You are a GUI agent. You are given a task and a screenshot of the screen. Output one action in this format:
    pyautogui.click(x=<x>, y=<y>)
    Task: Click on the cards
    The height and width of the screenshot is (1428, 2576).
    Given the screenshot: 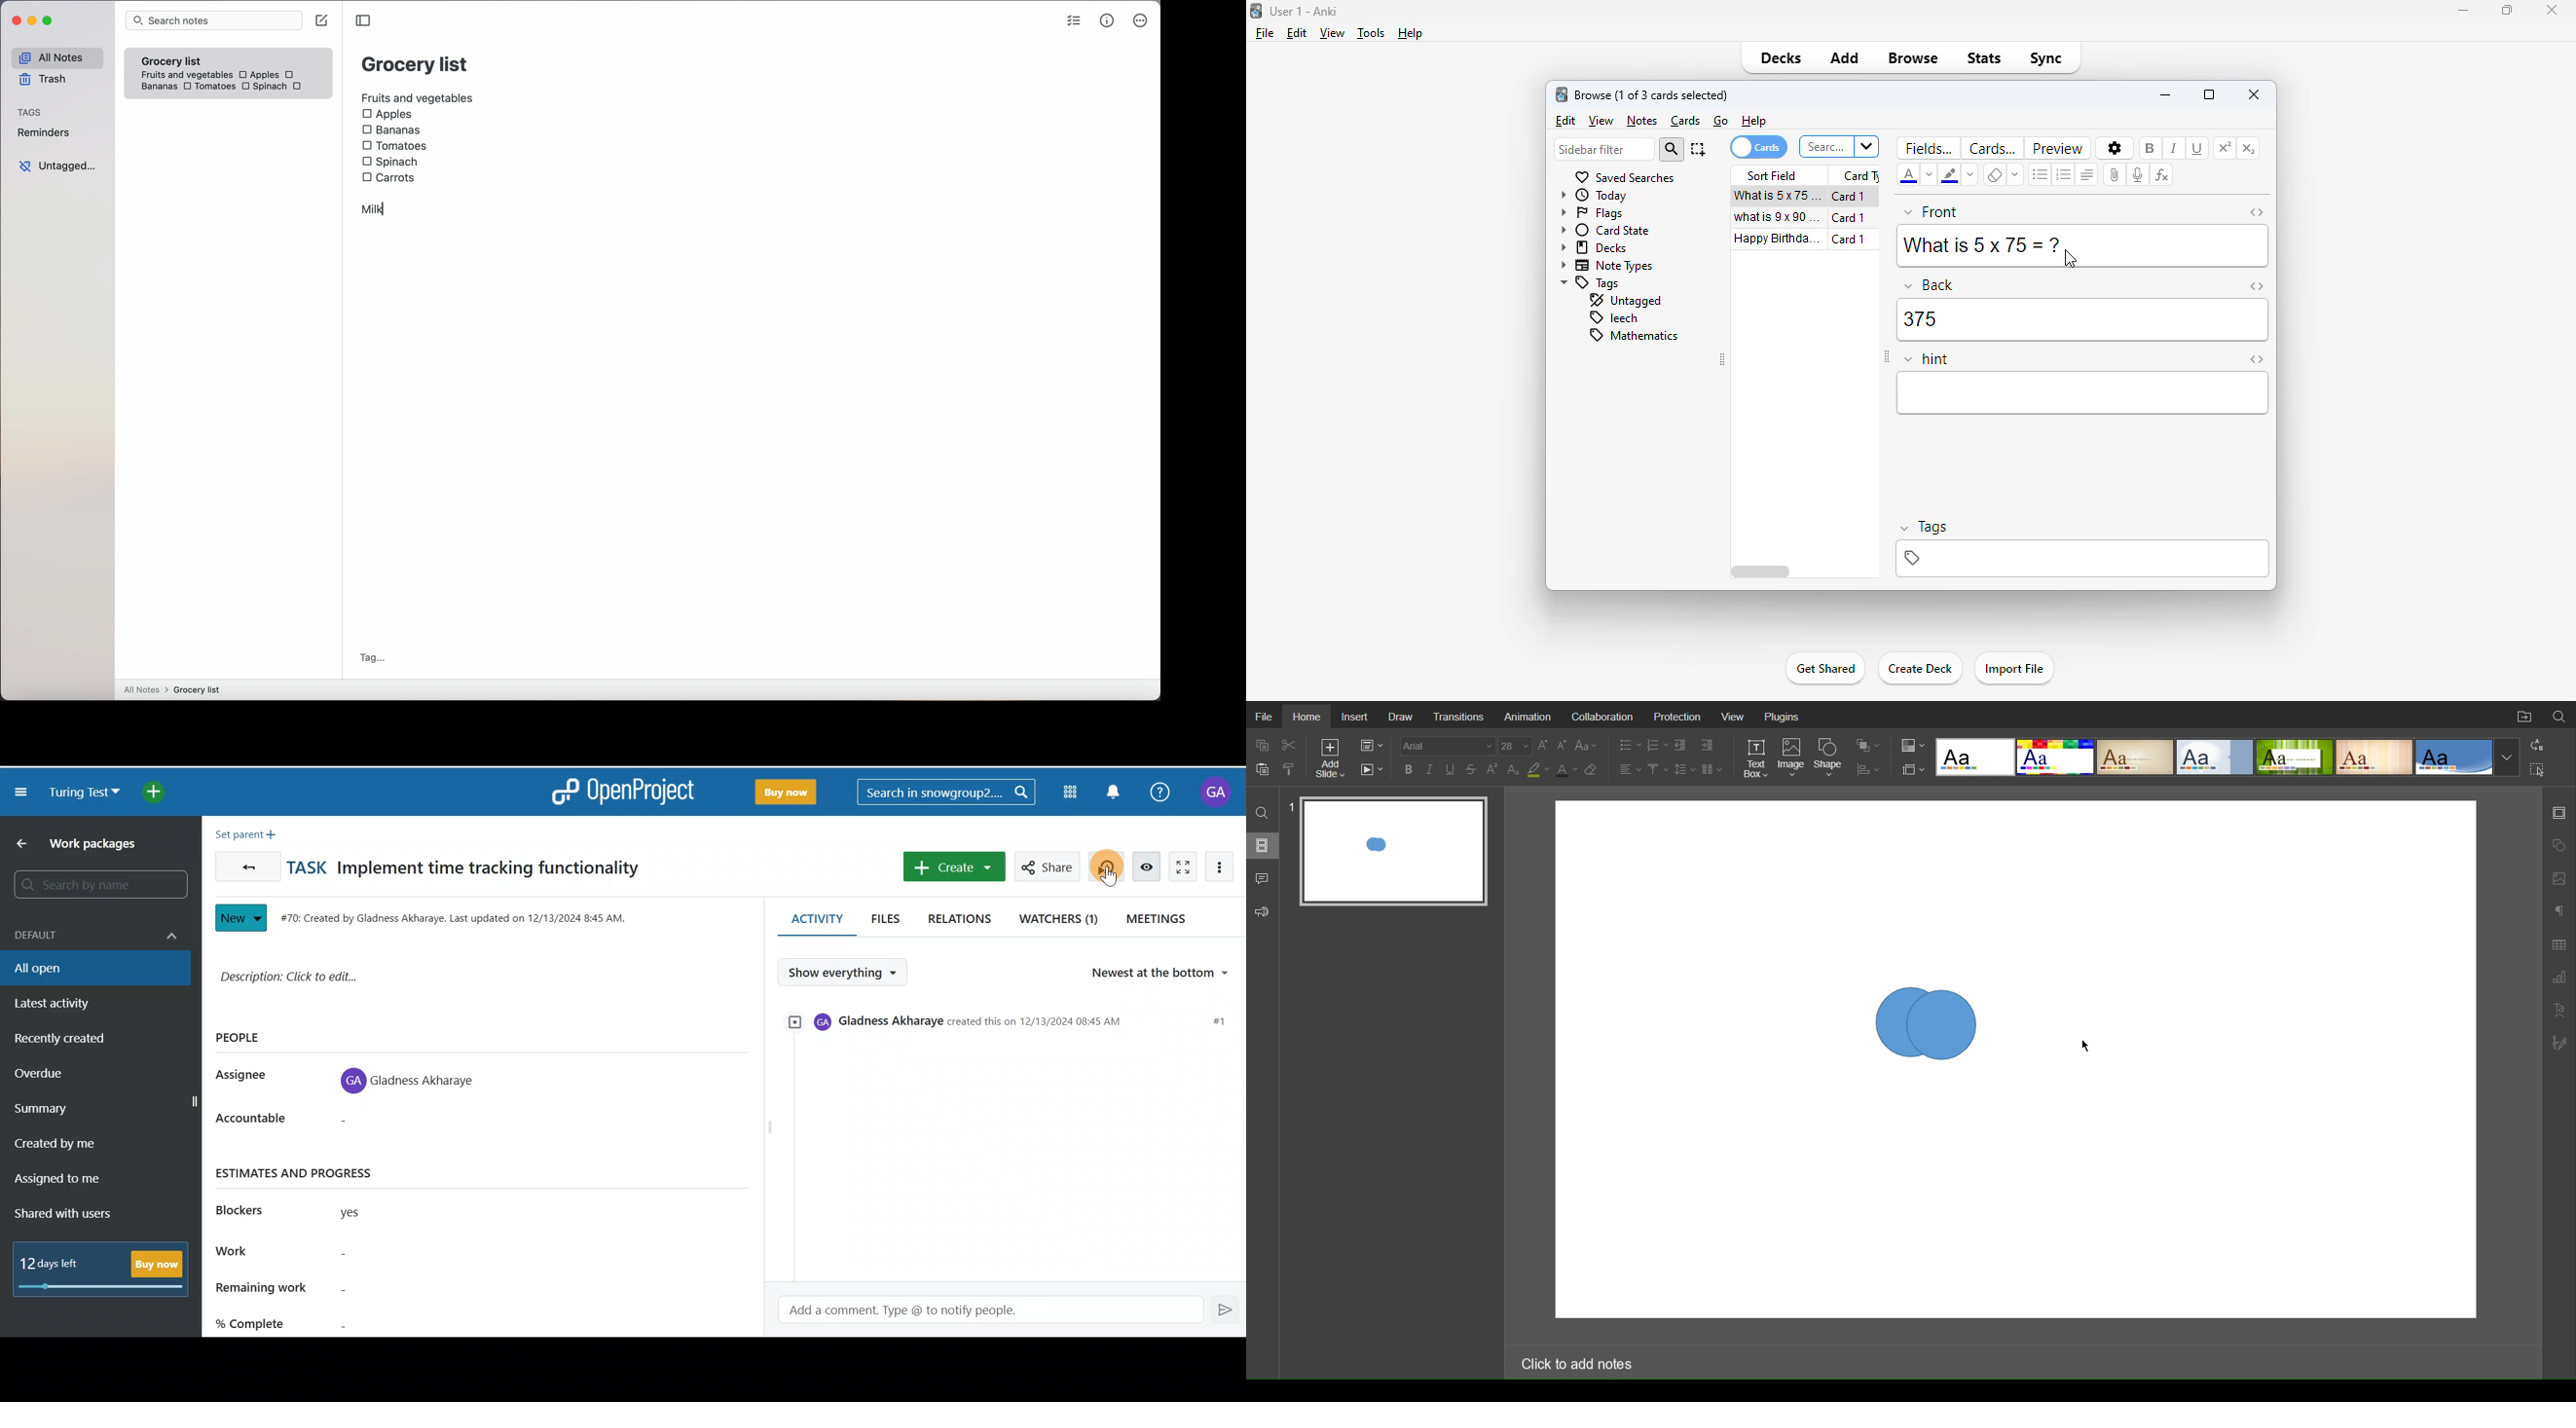 What is the action you would take?
    pyautogui.click(x=1685, y=122)
    